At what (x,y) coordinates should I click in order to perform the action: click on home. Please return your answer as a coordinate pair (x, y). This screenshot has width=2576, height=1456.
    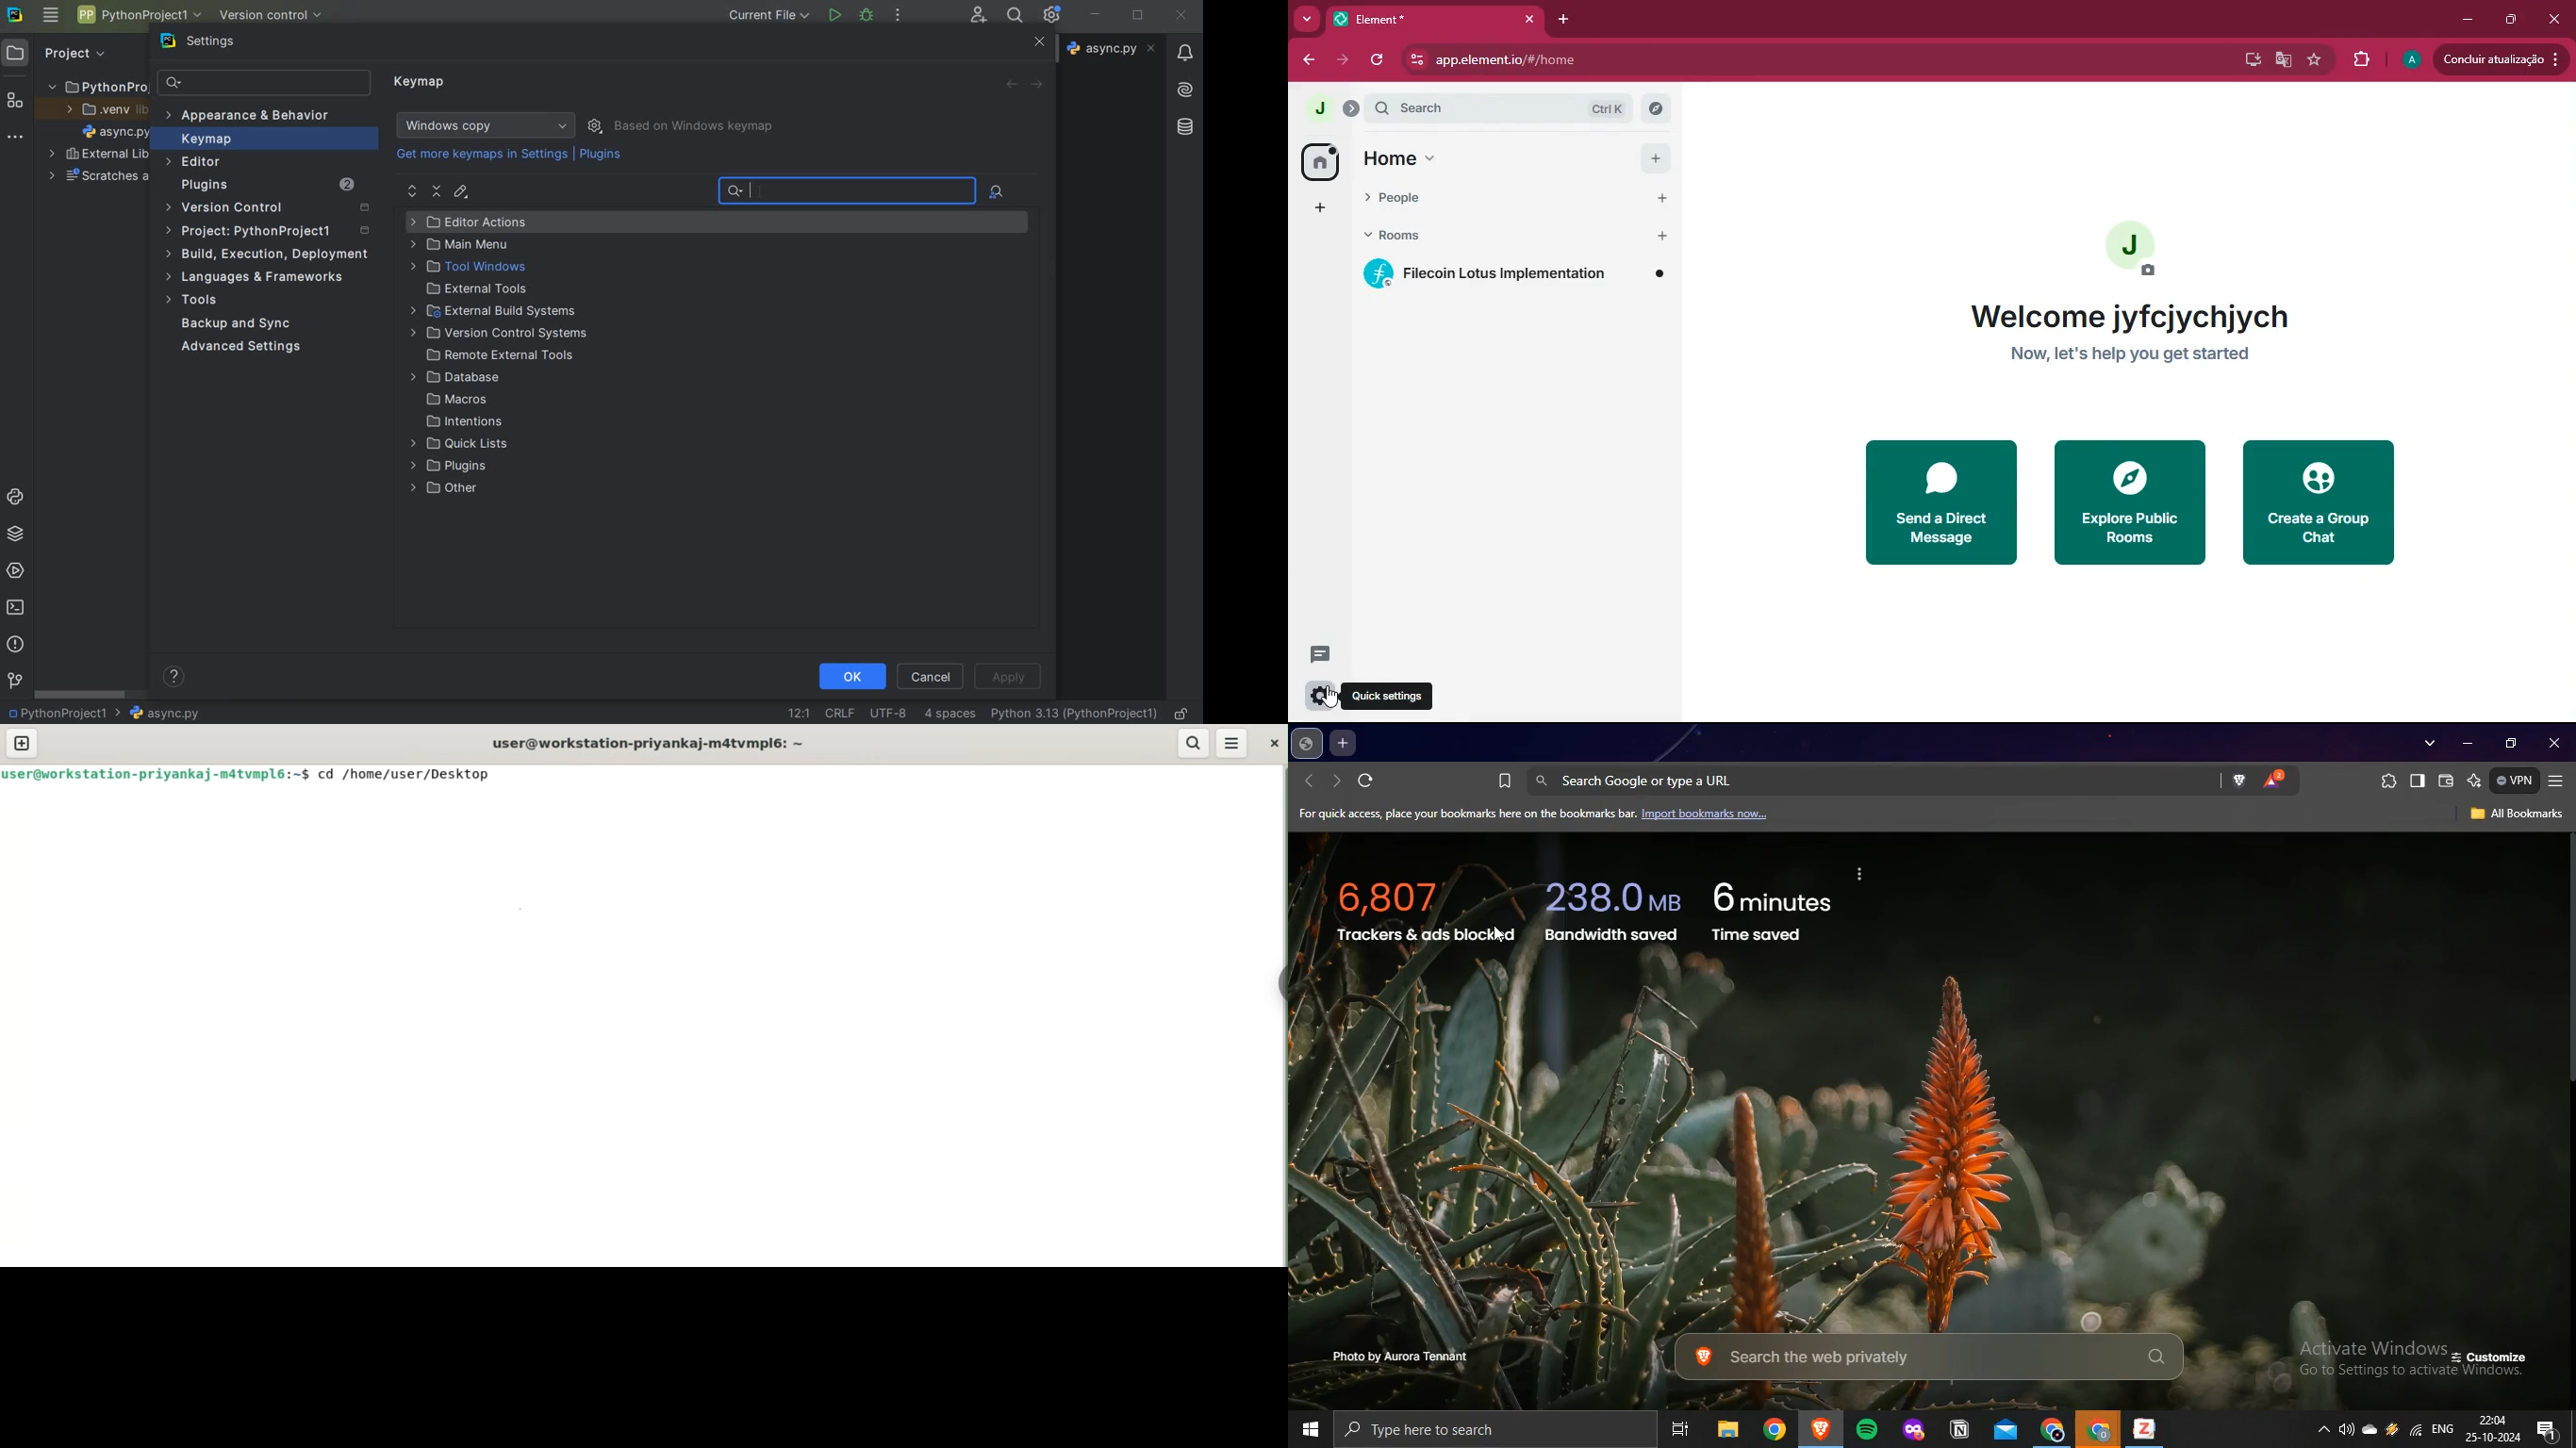
    Looking at the image, I should click on (1321, 161).